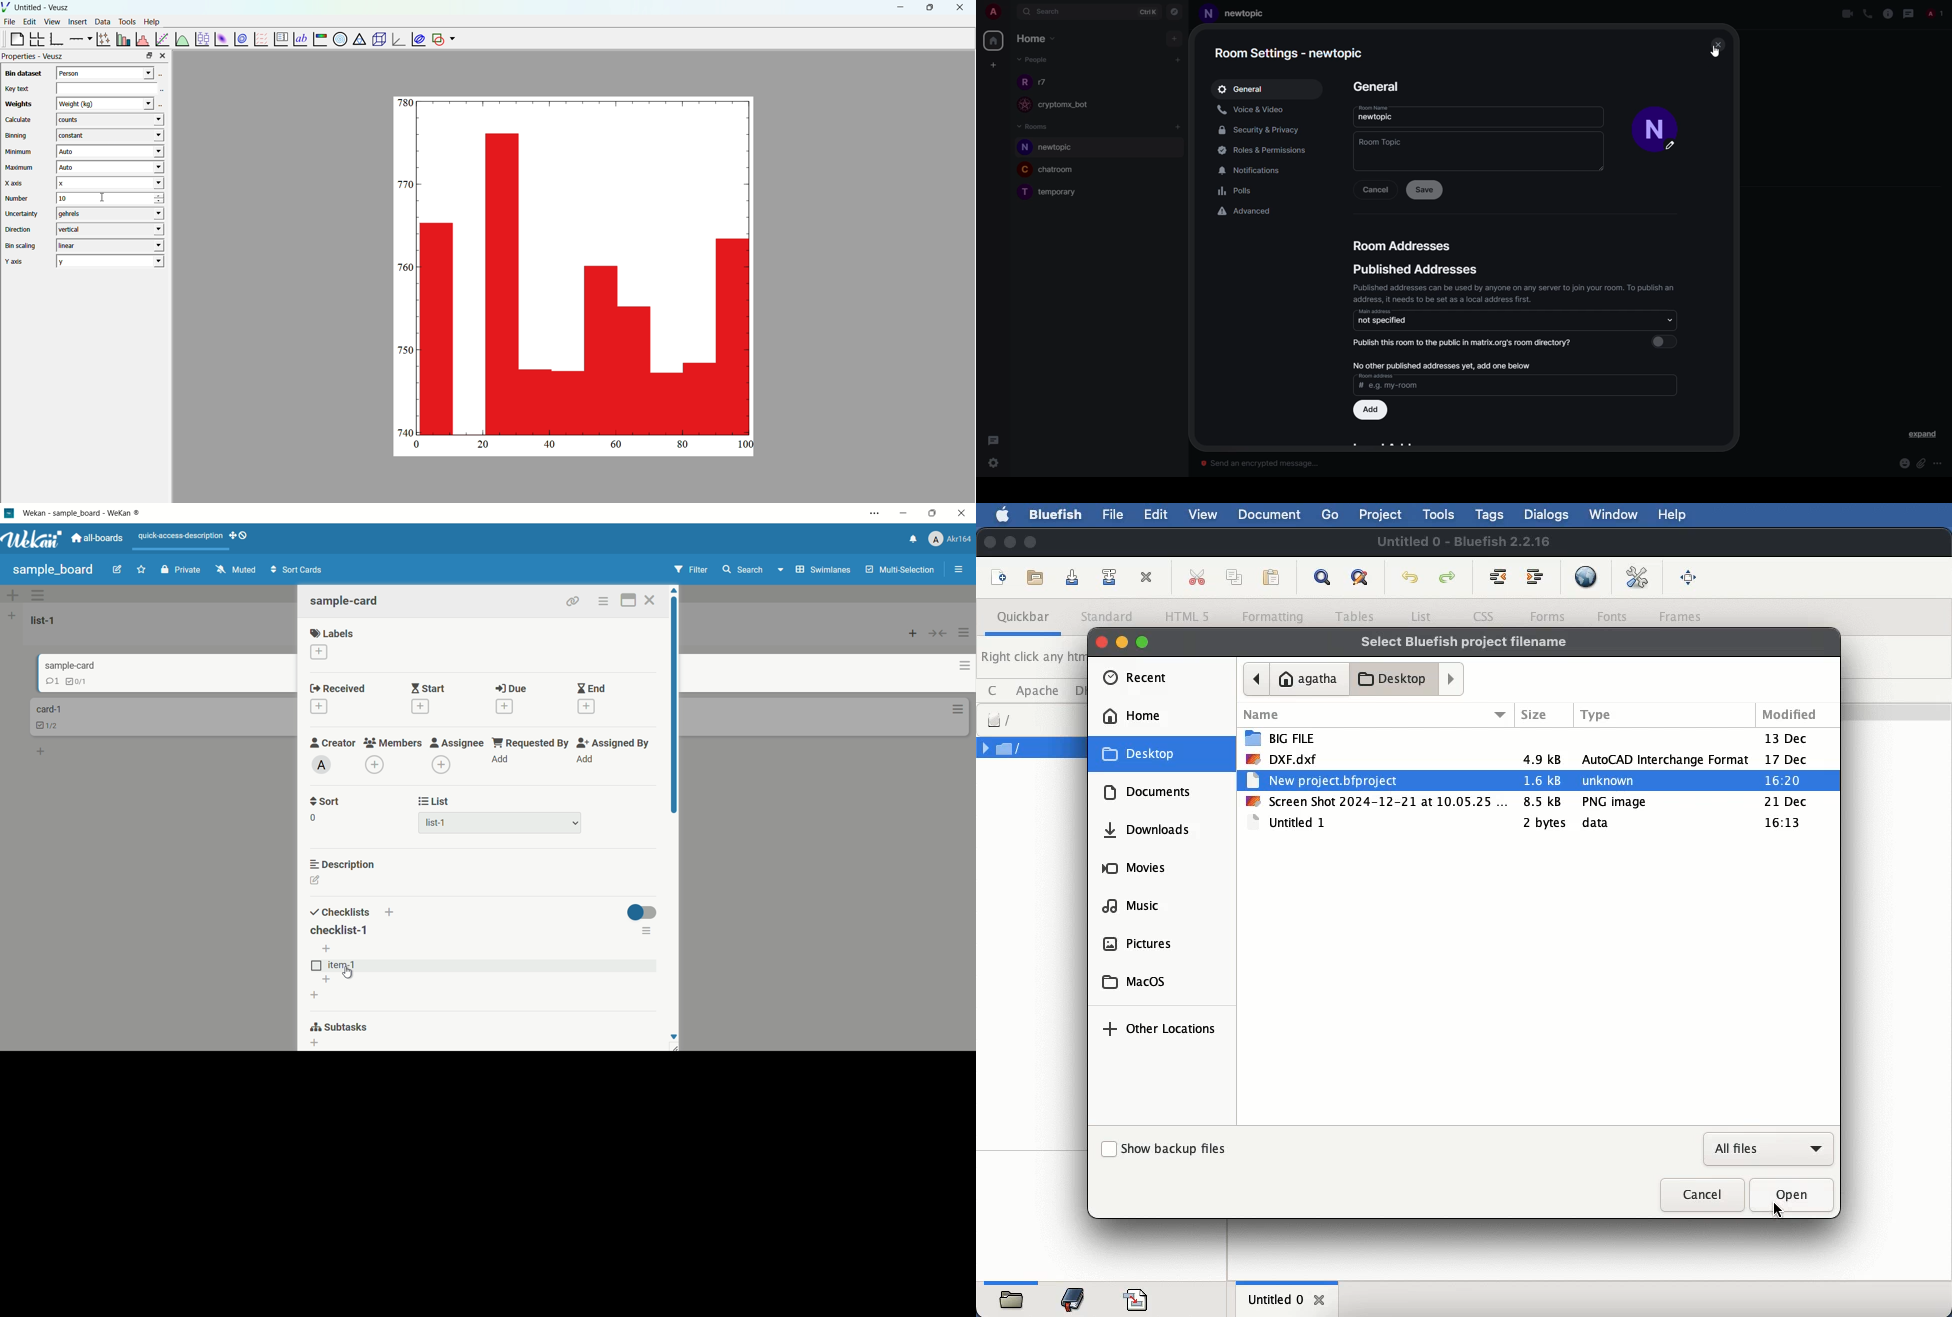 This screenshot has height=1344, width=1960. What do you see at coordinates (1138, 750) in the screenshot?
I see `desktop` at bounding box center [1138, 750].